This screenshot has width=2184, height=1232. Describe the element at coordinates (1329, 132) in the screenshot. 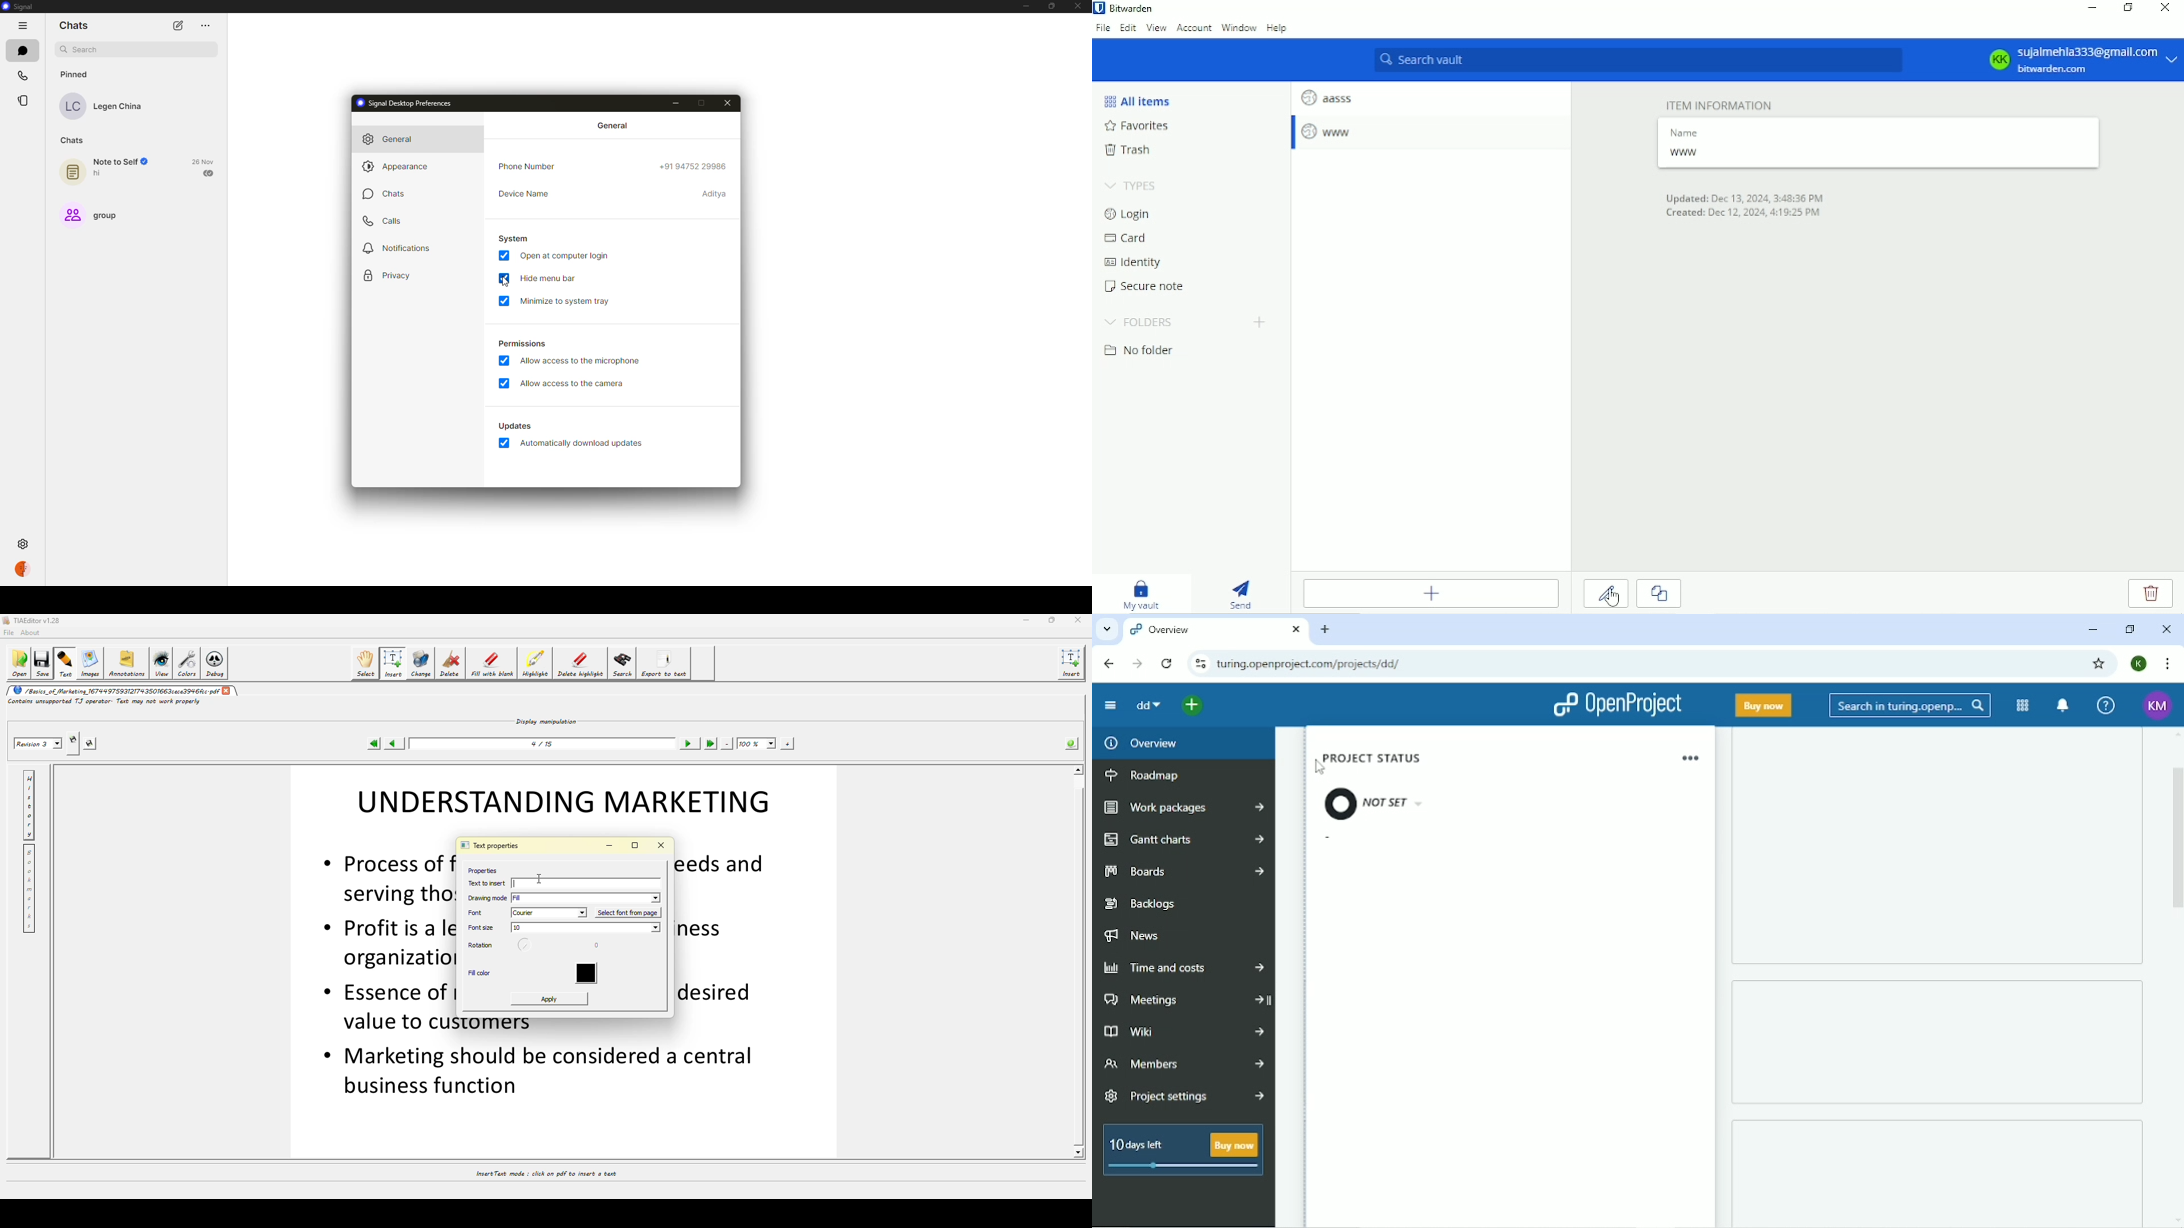

I see `www` at that location.